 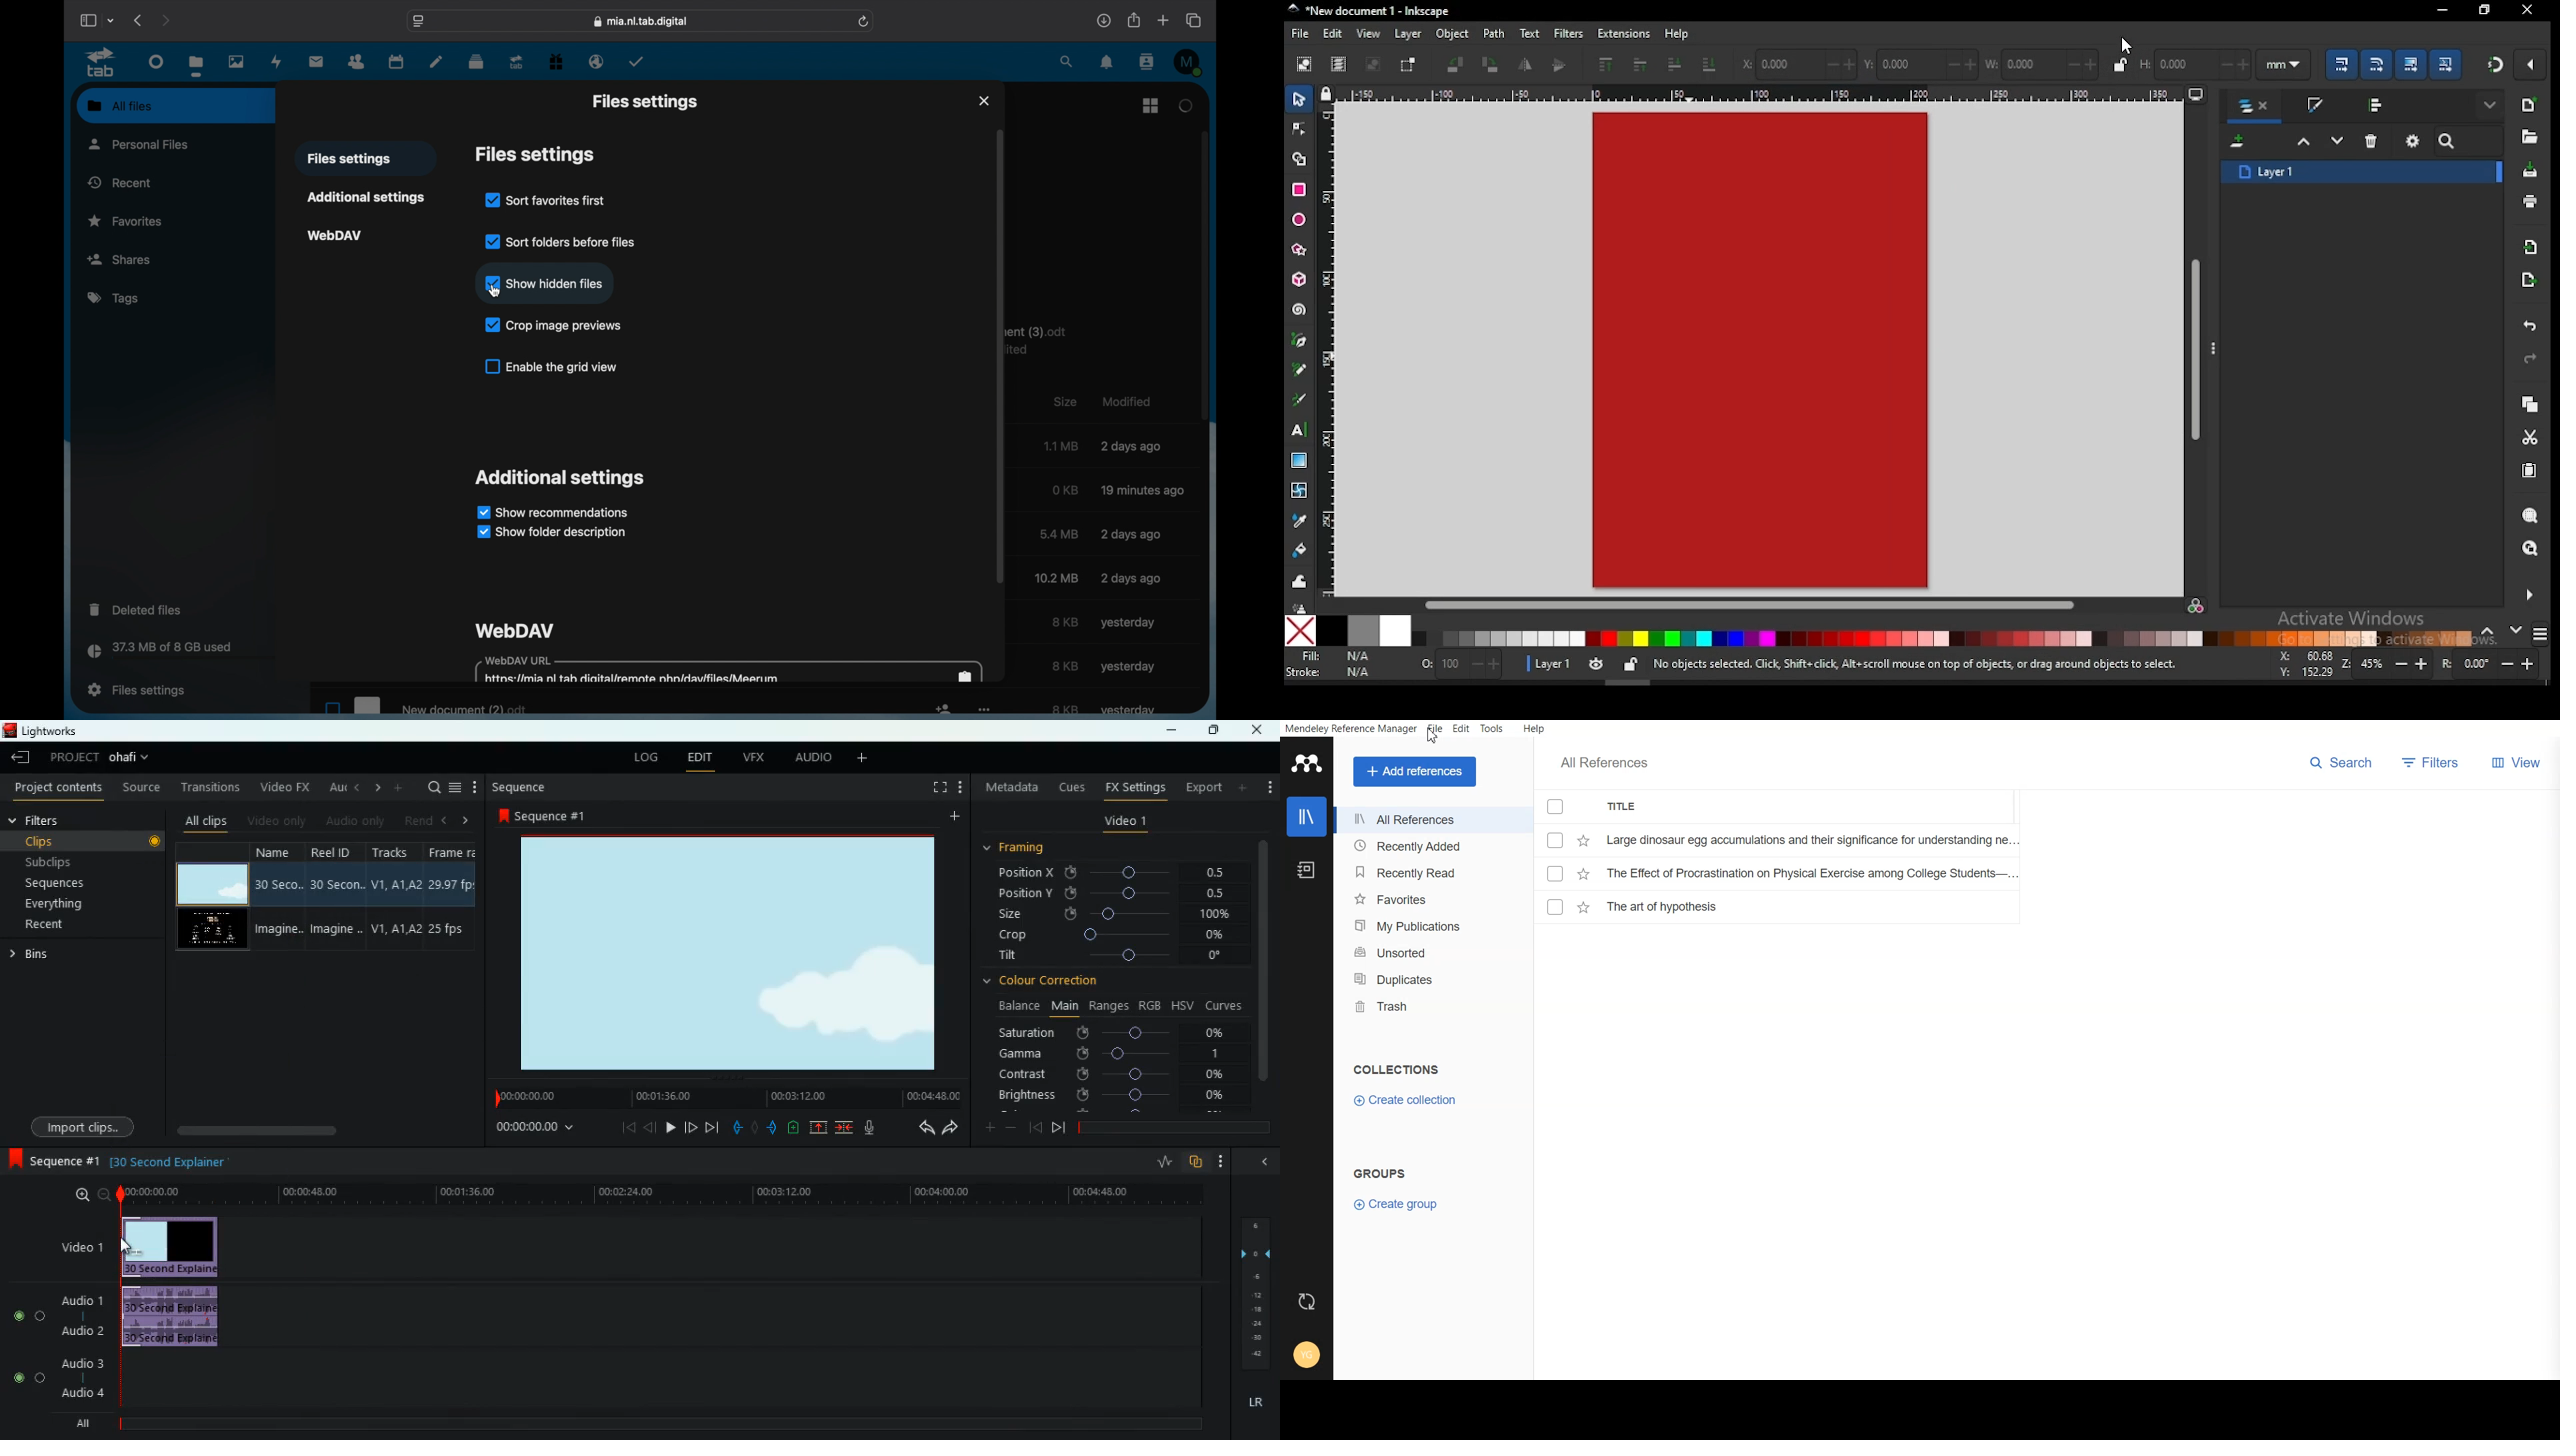 What do you see at coordinates (1560, 65) in the screenshot?
I see `object flip vertical` at bounding box center [1560, 65].